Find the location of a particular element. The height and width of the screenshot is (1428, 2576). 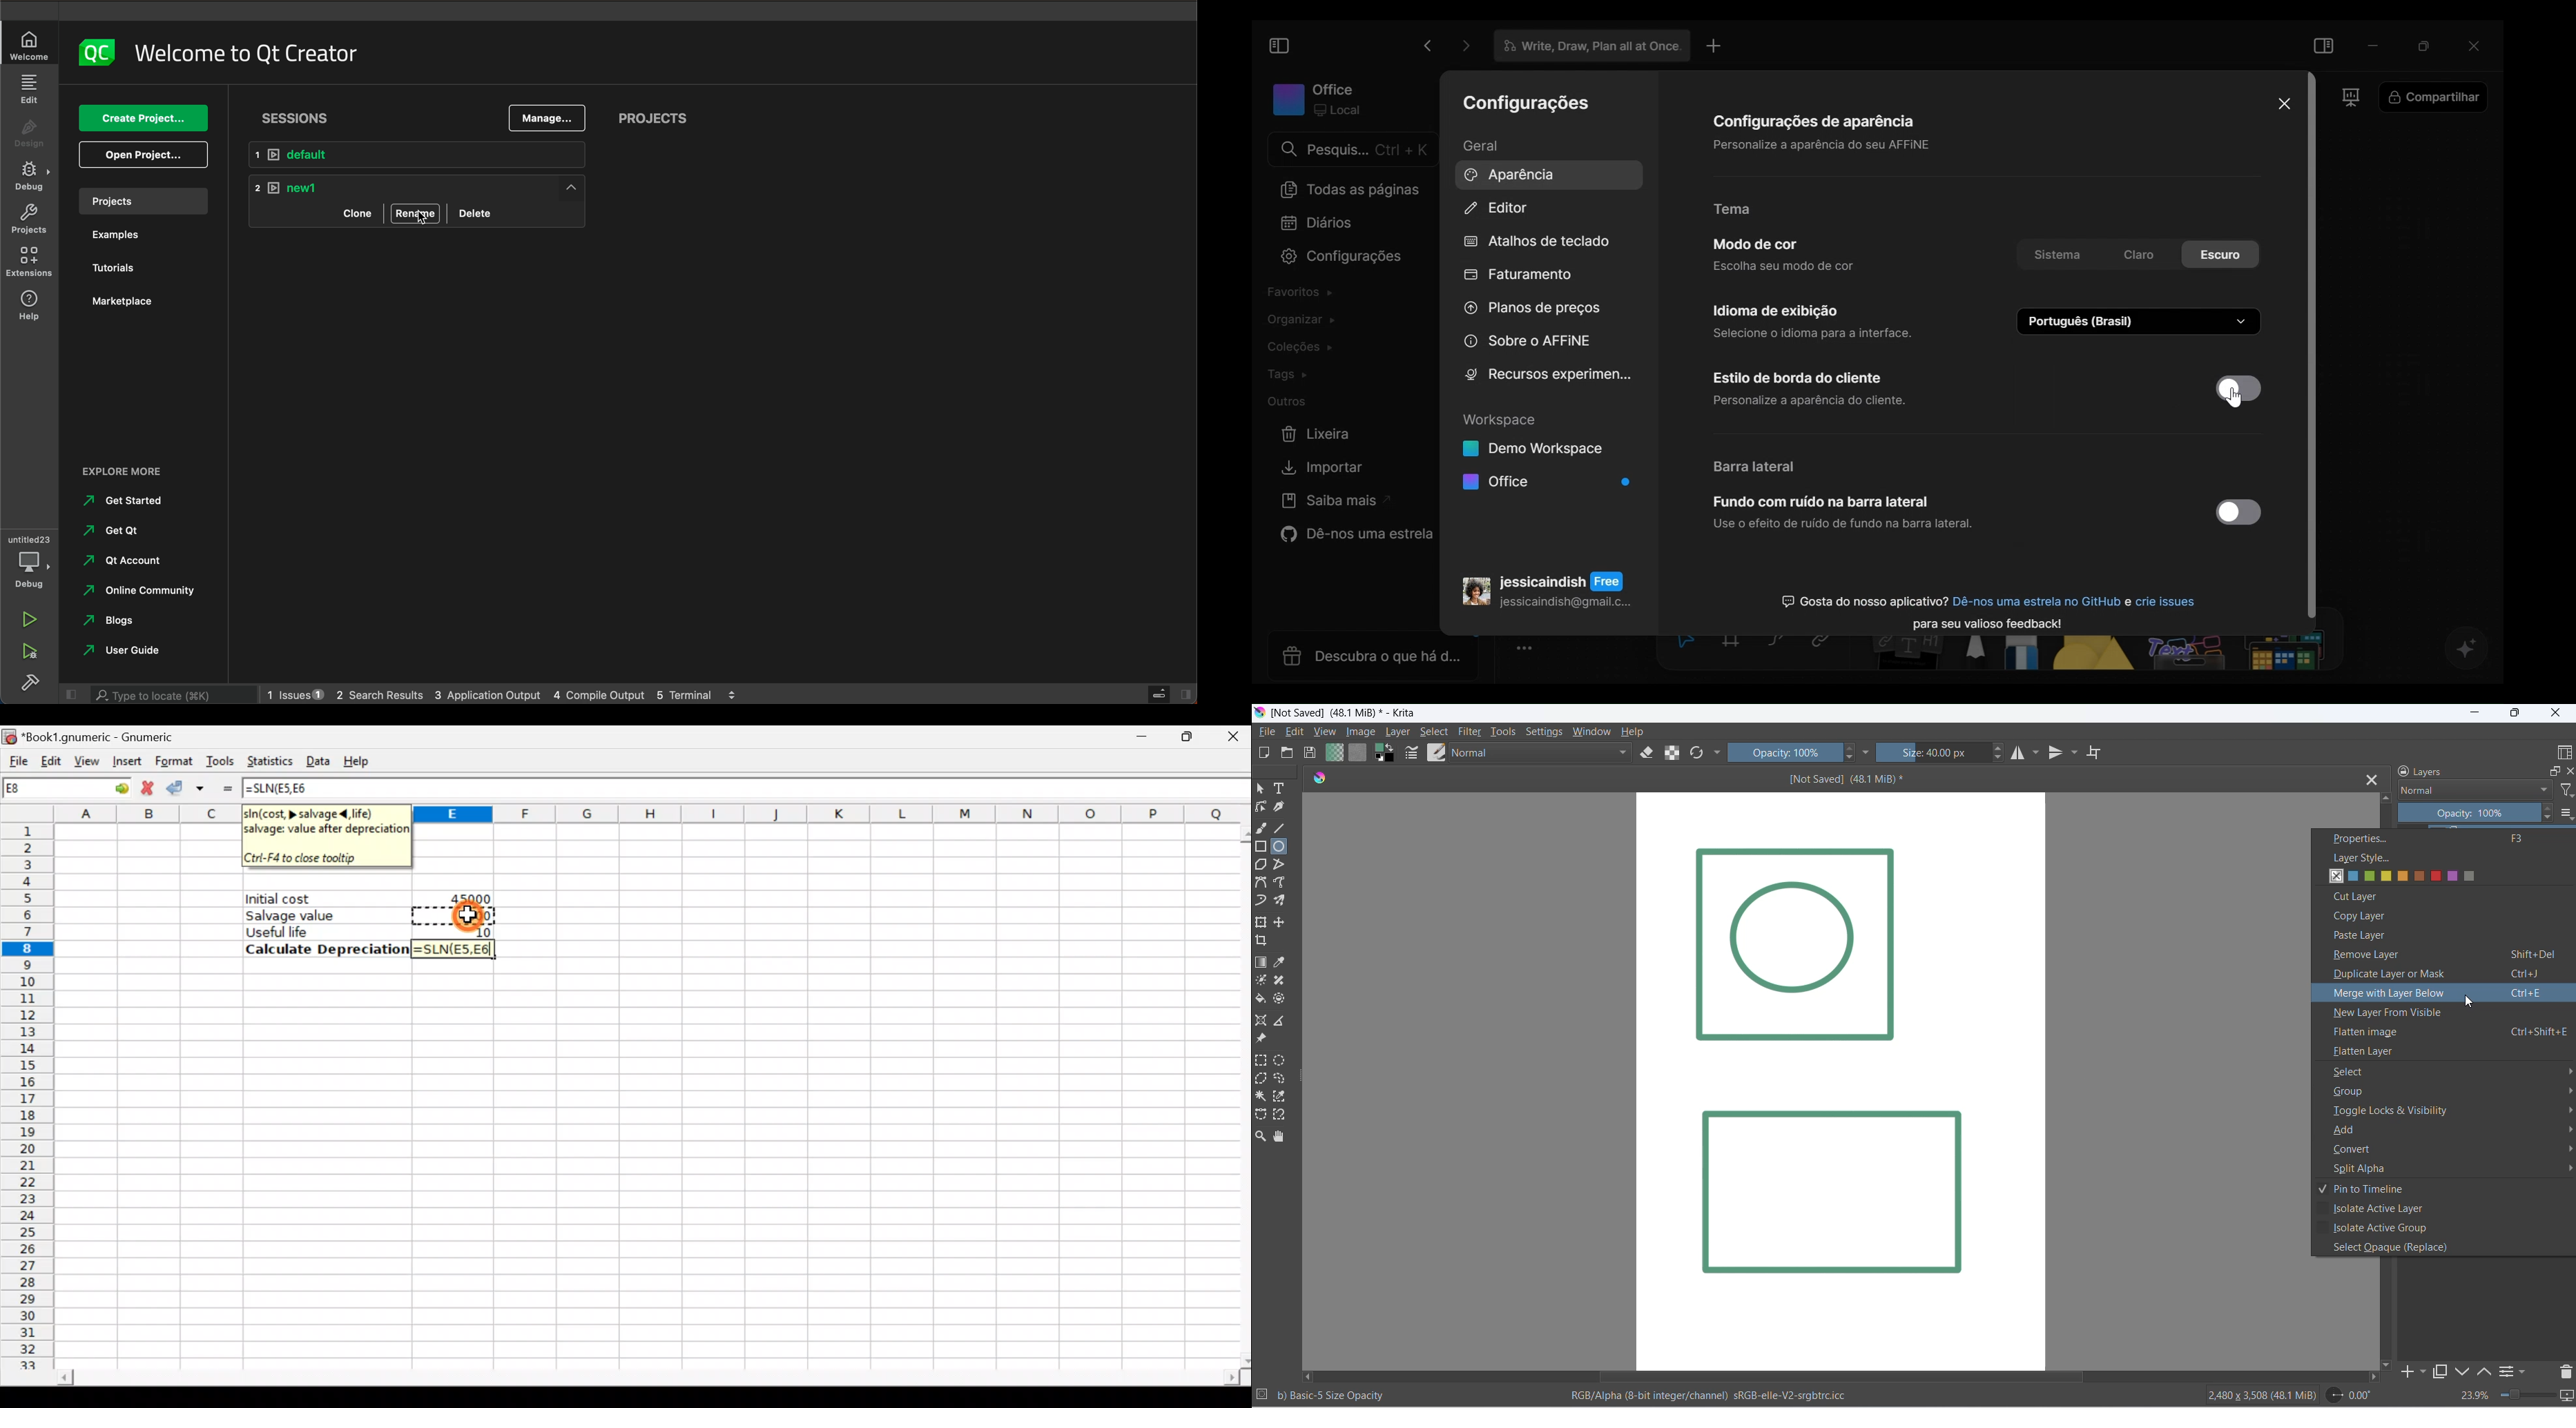

Keyboard shortcuts is located at coordinates (1538, 242).